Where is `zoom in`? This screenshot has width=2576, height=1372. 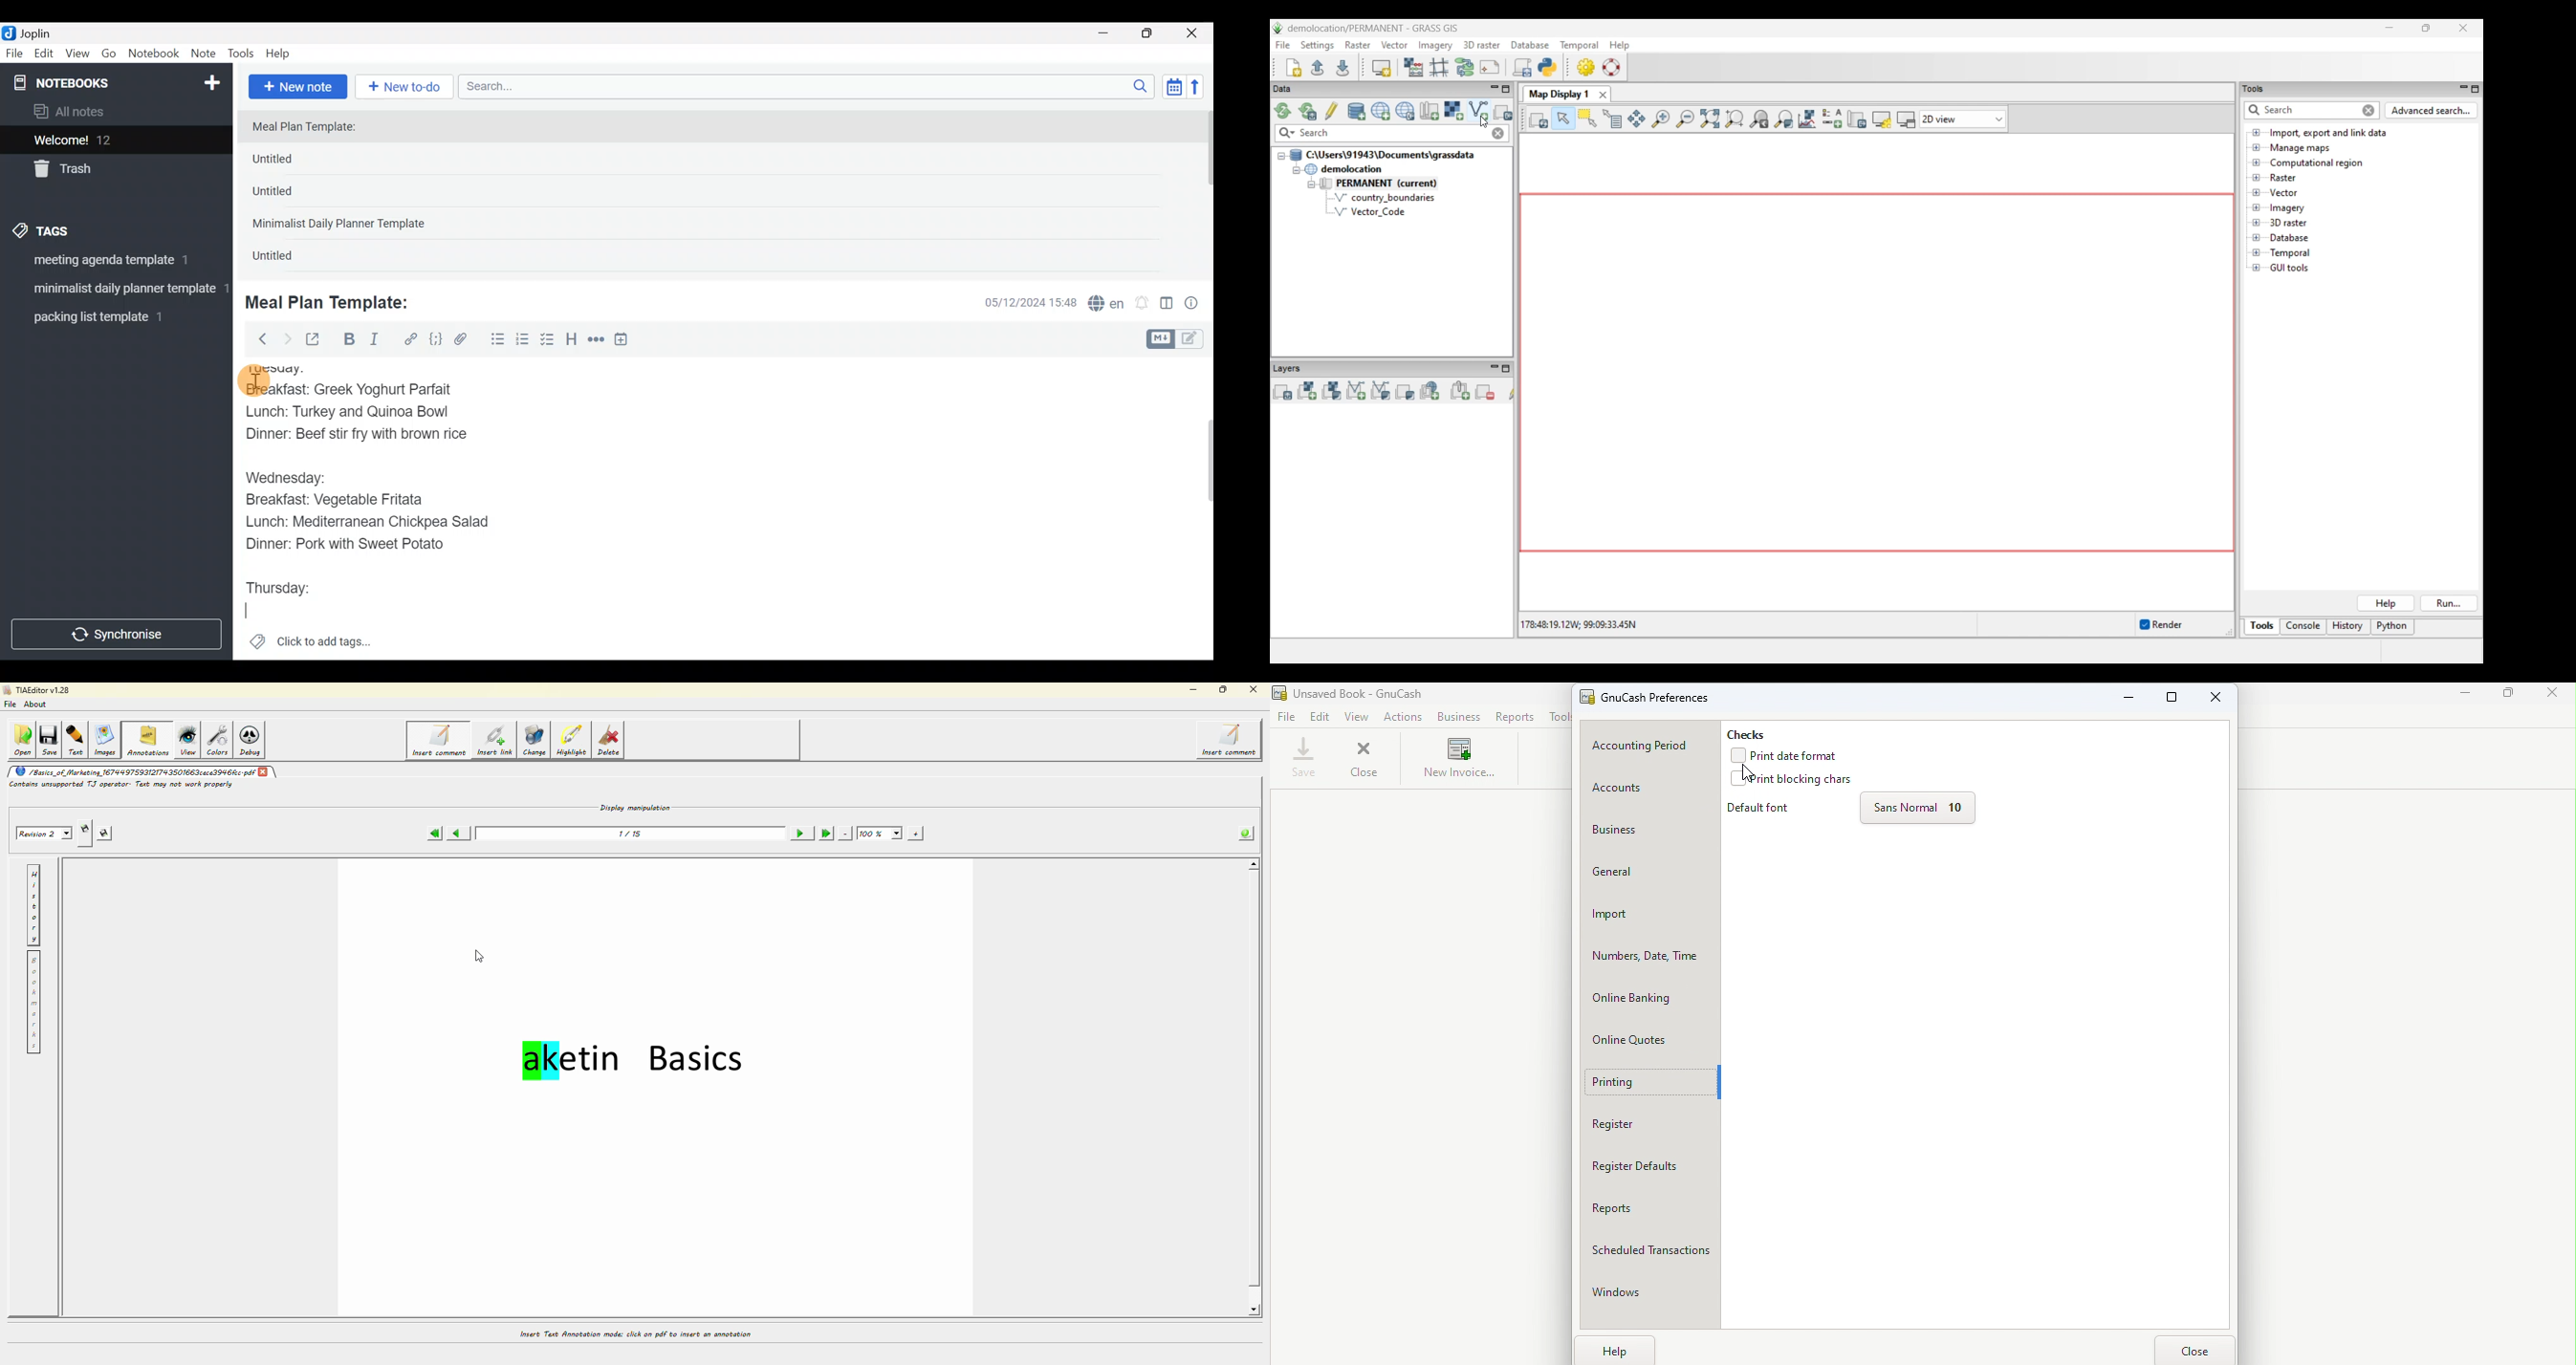 zoom in is located at coordinates (916, 833).